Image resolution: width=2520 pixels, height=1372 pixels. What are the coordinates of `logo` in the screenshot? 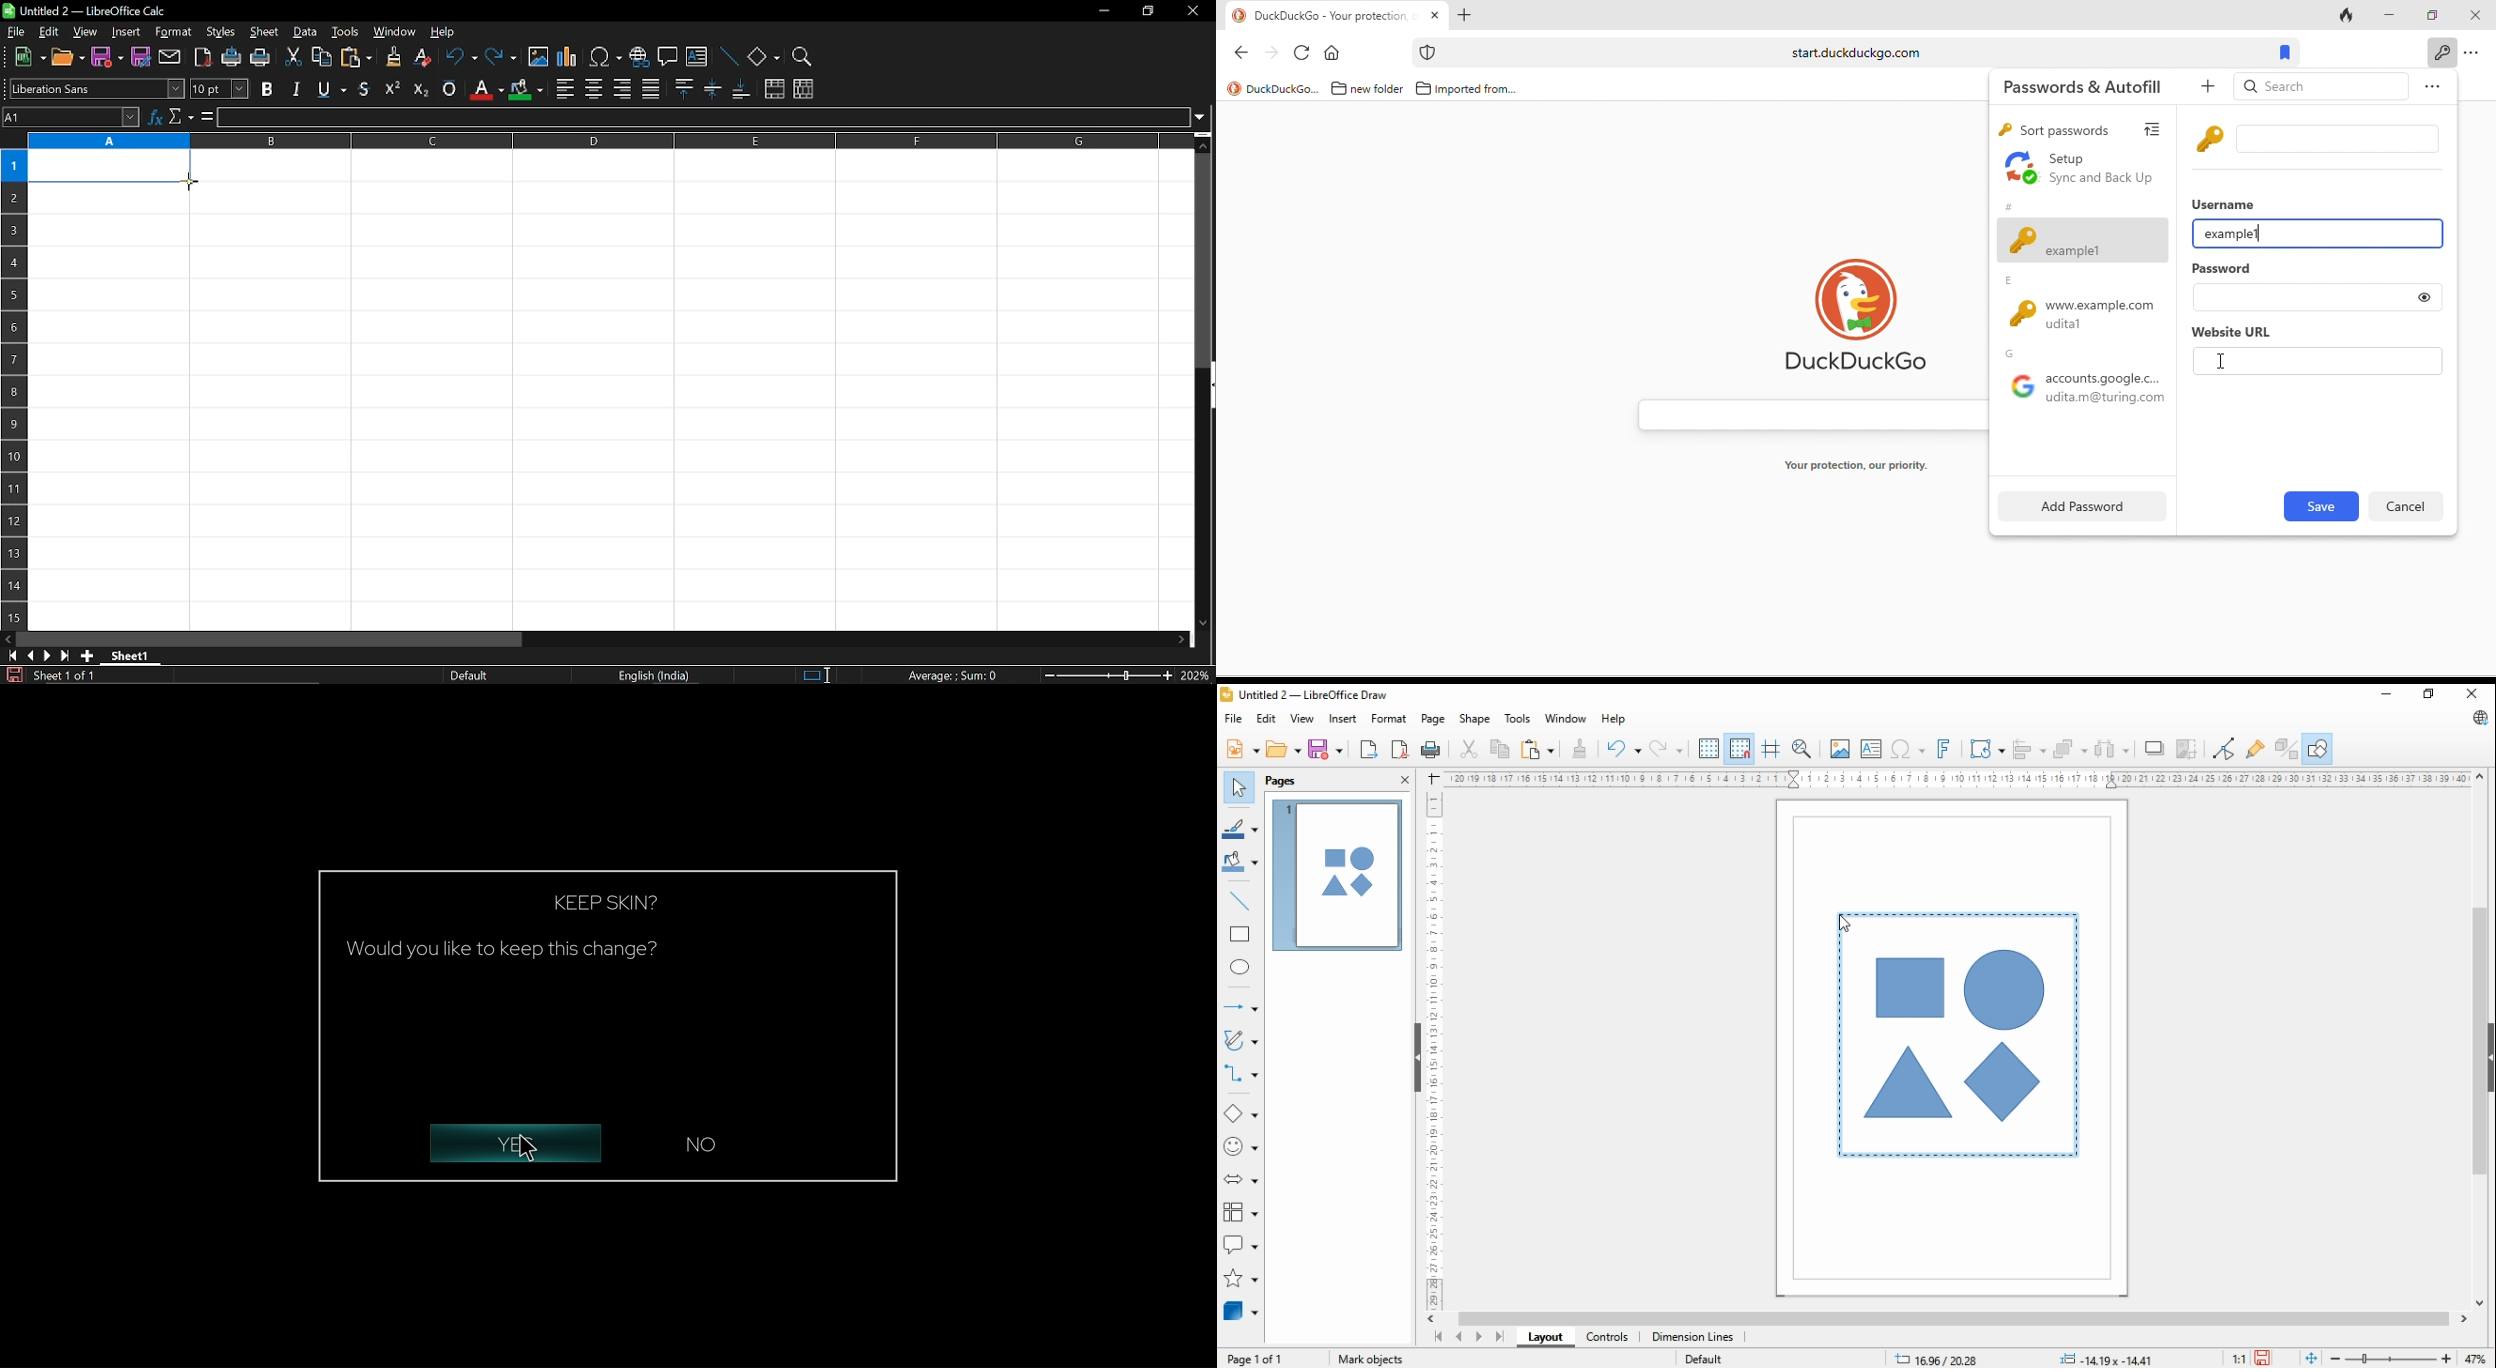 It's located at (1234, 88).